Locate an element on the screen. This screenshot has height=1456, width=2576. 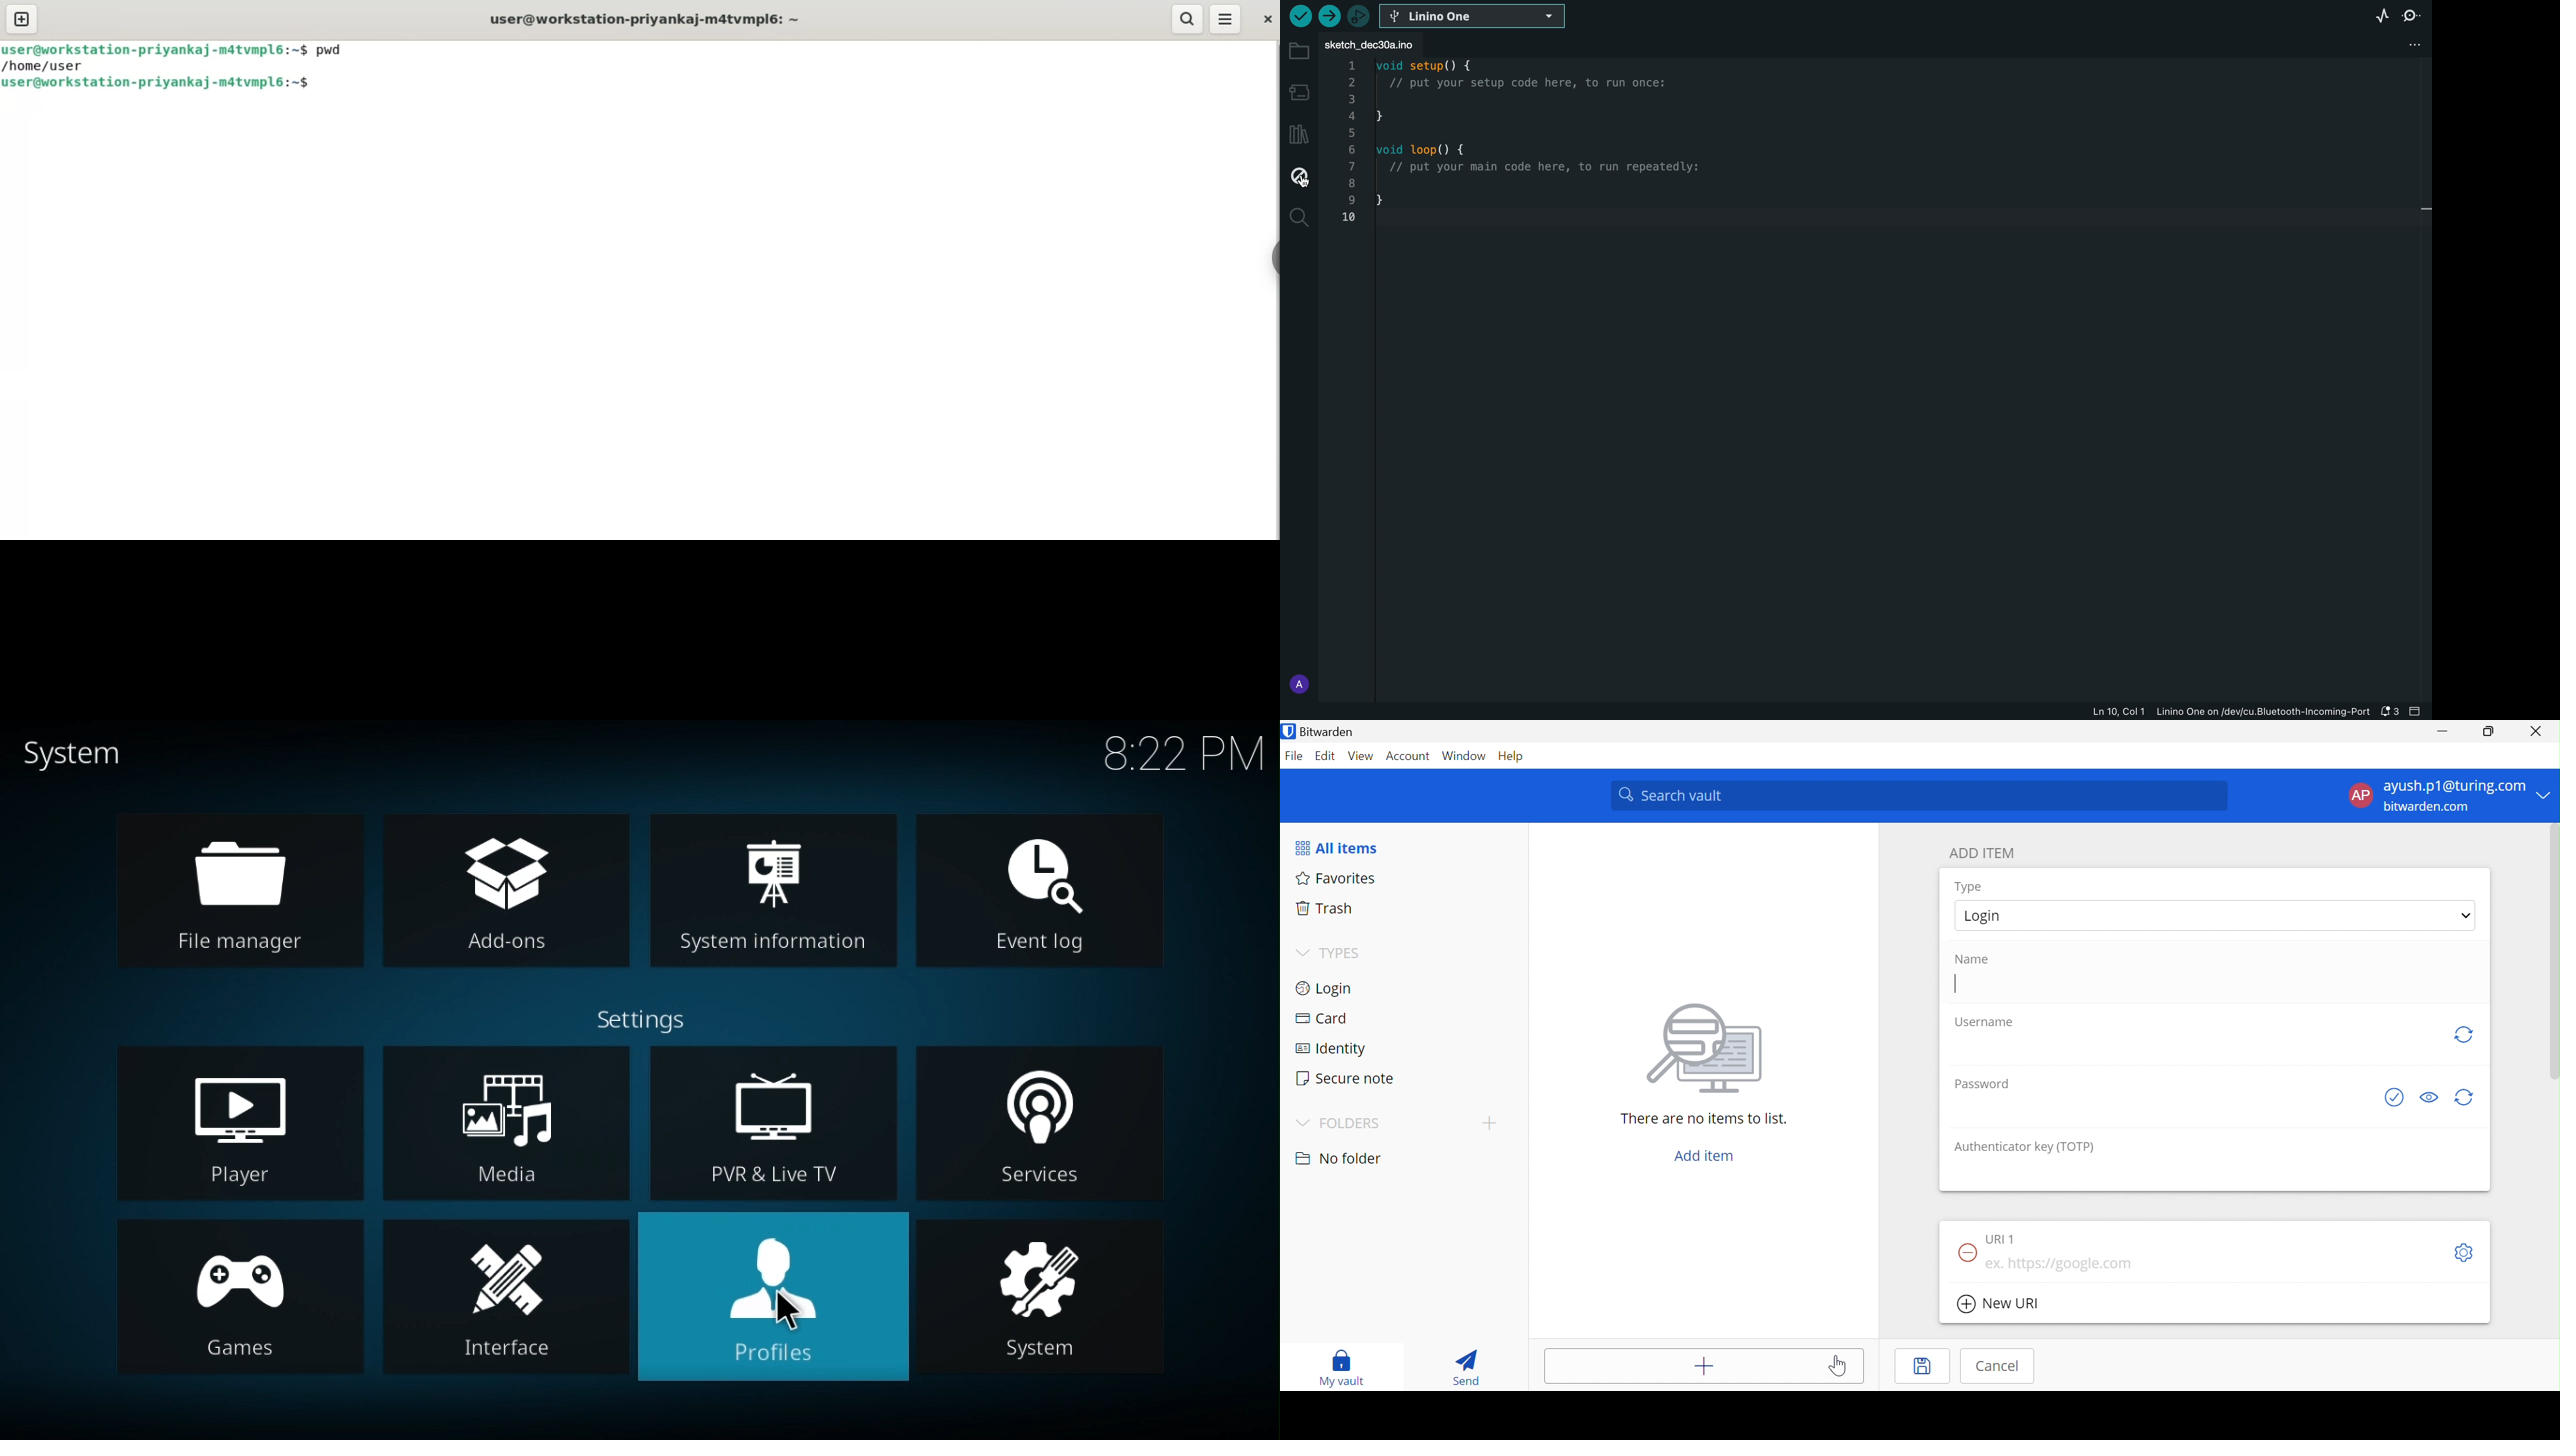
No folder is located at coordinates (1339, 1160).